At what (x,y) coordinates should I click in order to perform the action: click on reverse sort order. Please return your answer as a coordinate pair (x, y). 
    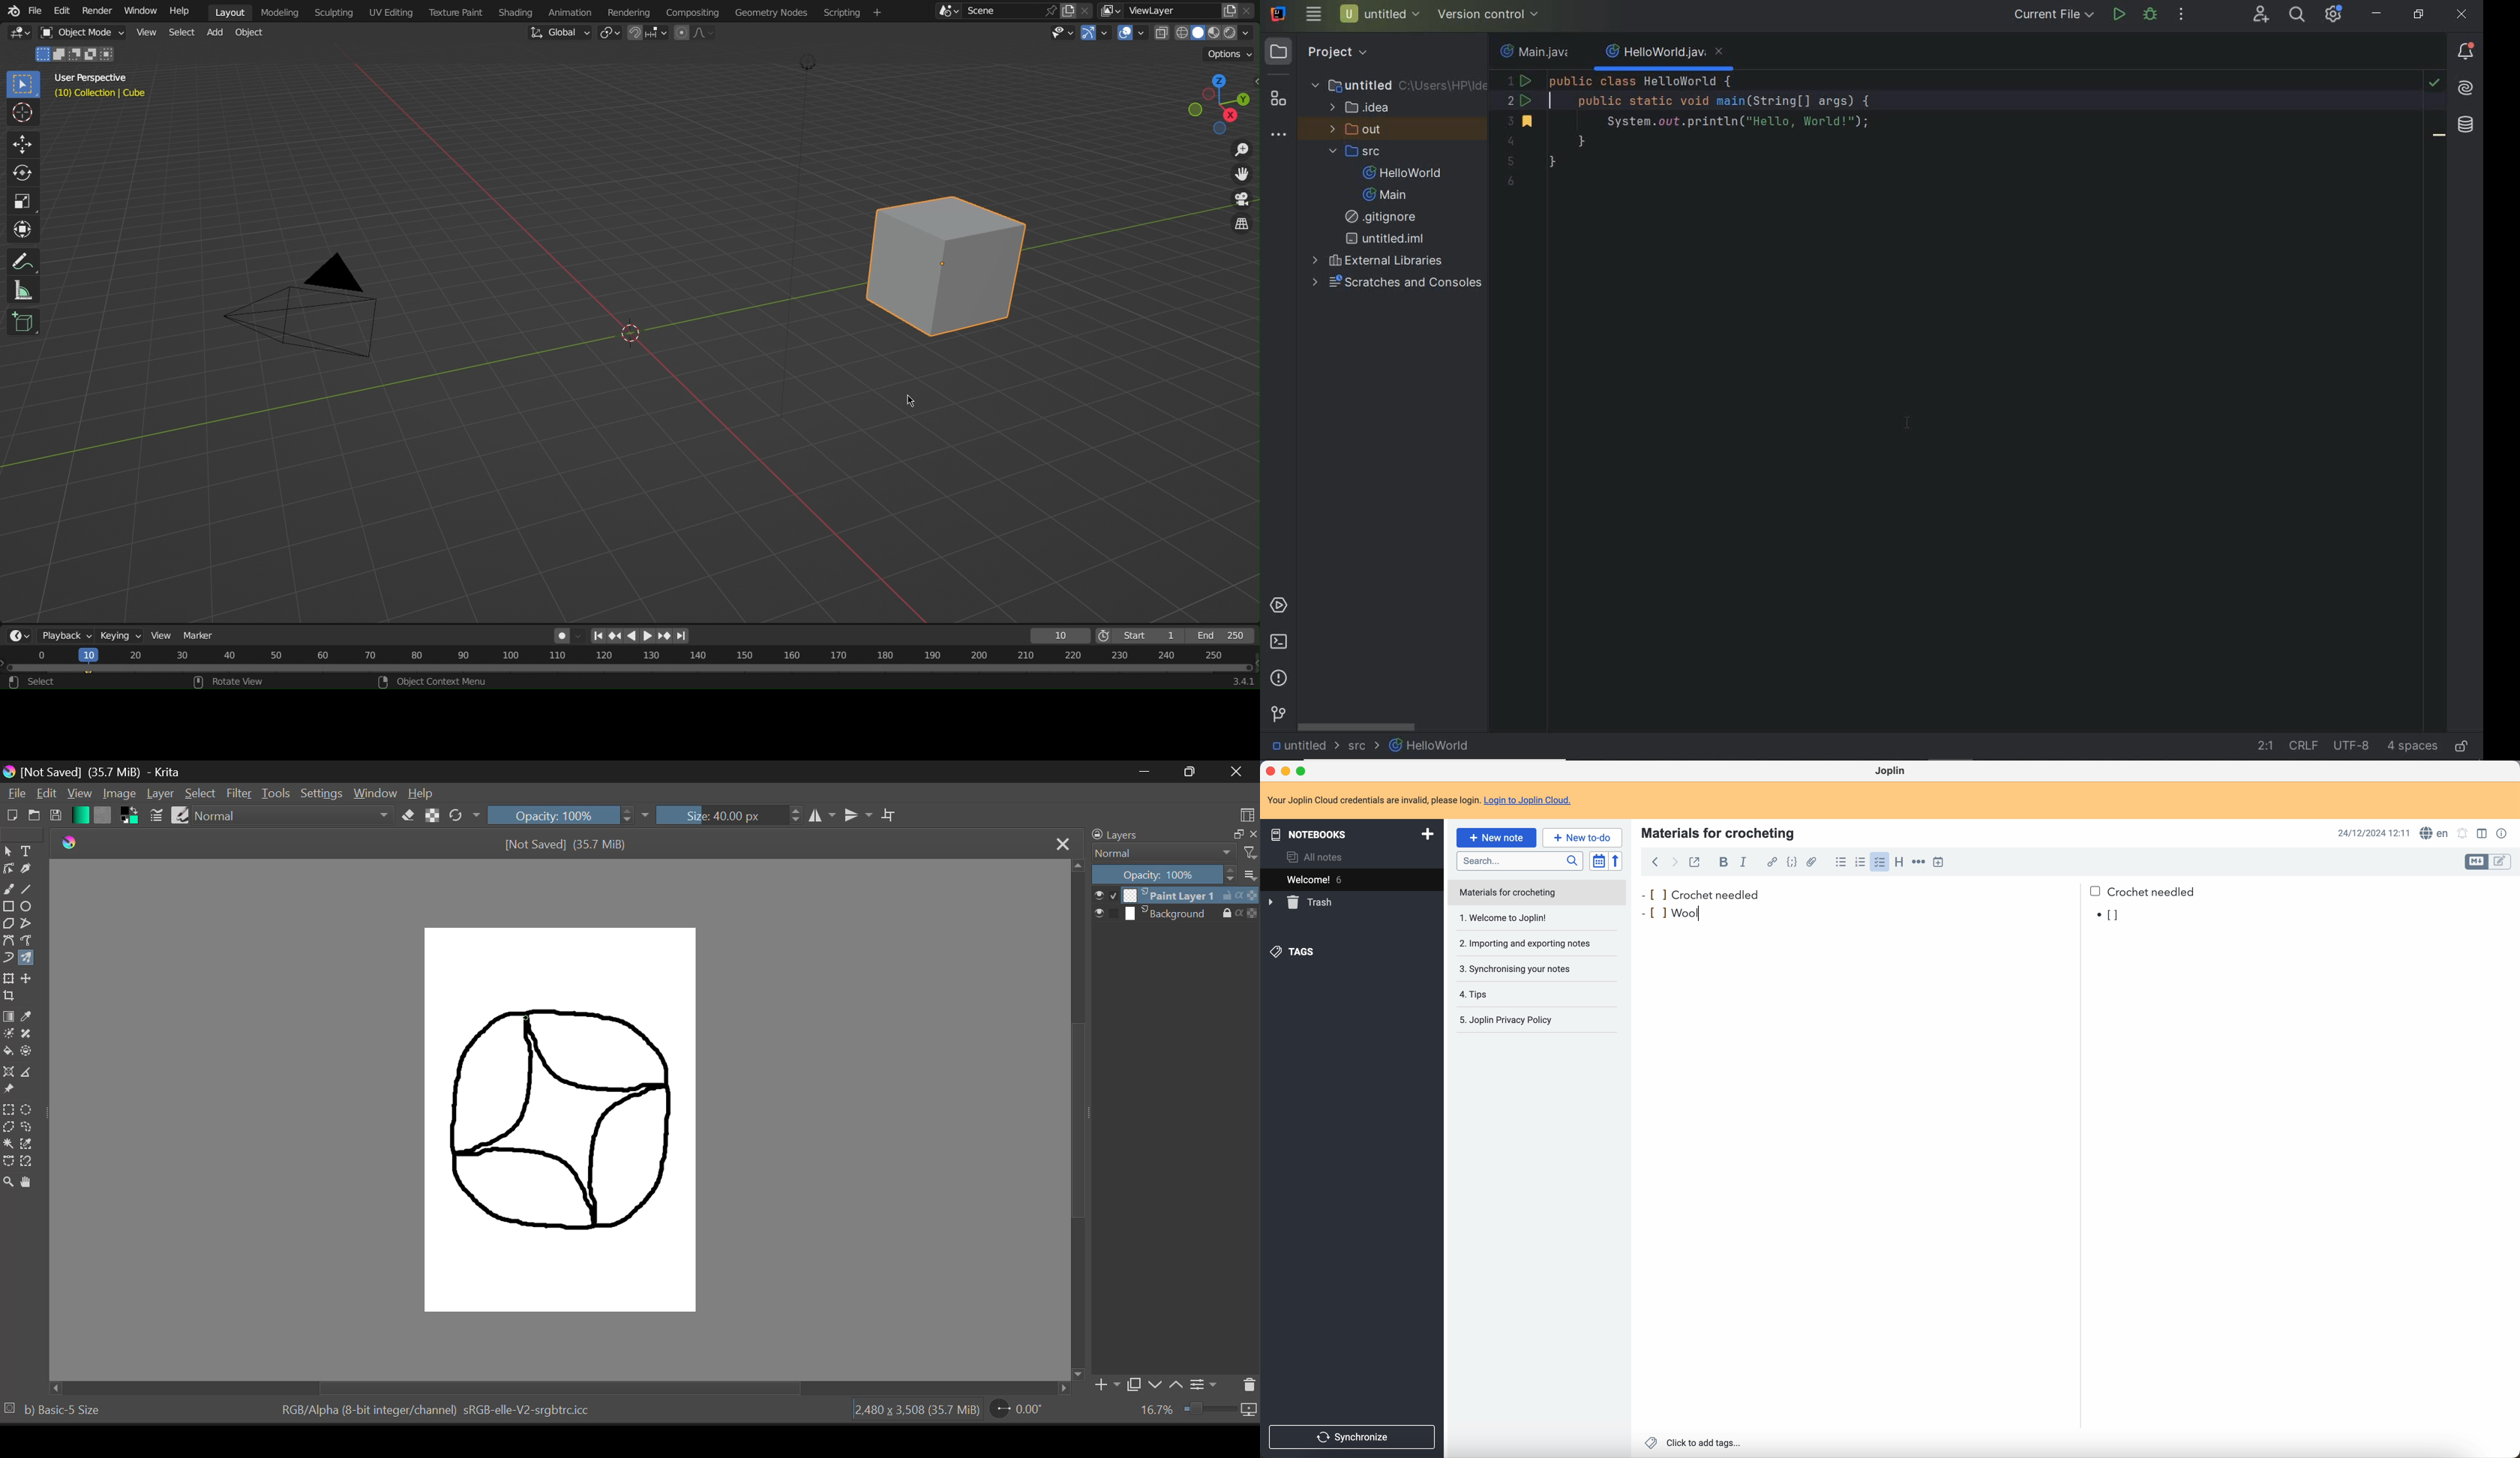
    Looking at the image, I should click on (1617, 861).